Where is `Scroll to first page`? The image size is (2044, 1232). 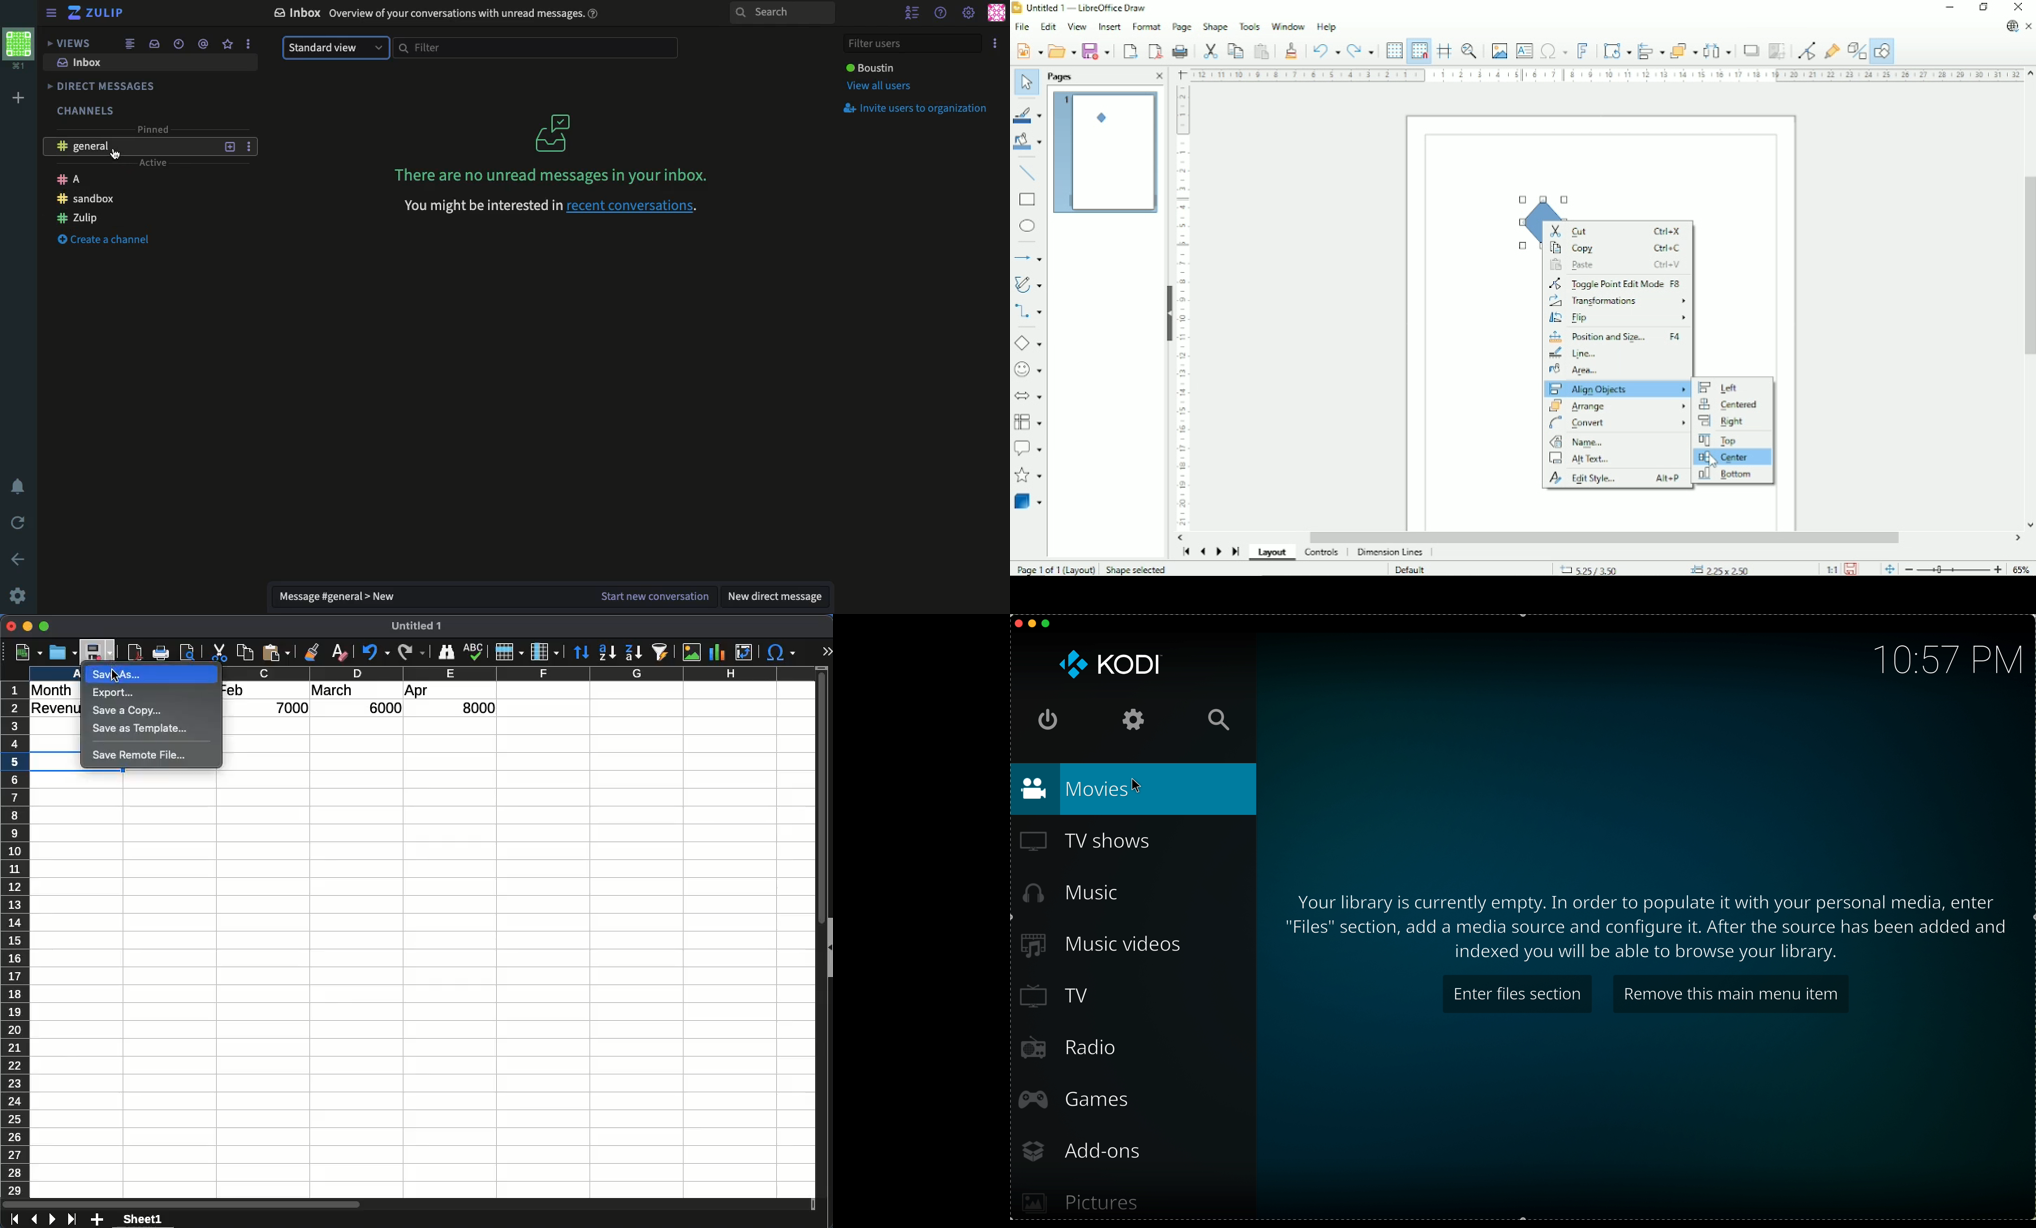
Scroll to first page is located at coordinates (1185, 553).